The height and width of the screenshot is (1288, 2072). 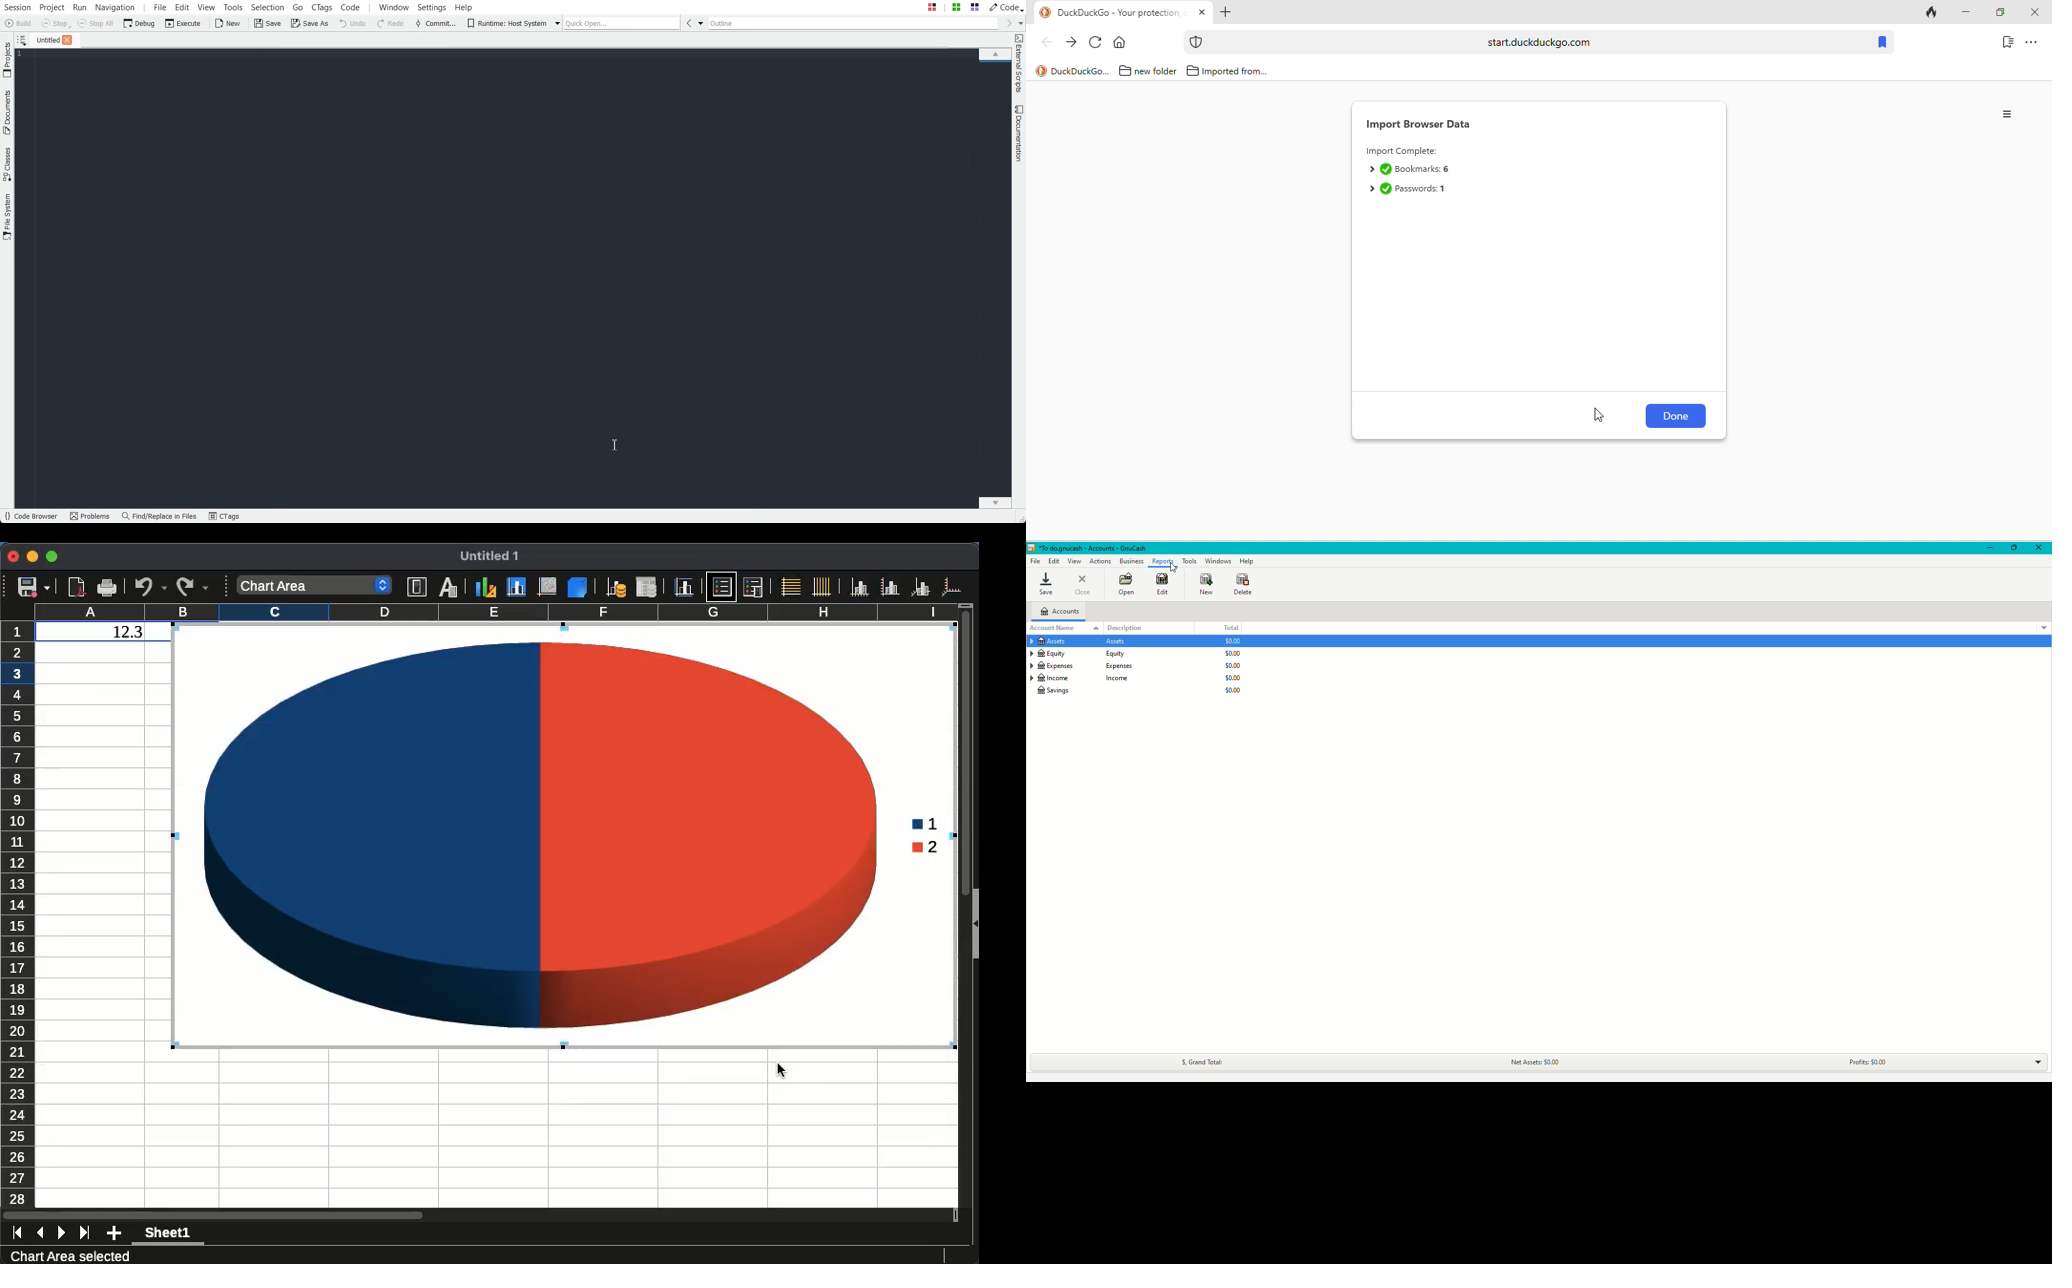 I want to click on Select chart element, so click(x=315, y=585).